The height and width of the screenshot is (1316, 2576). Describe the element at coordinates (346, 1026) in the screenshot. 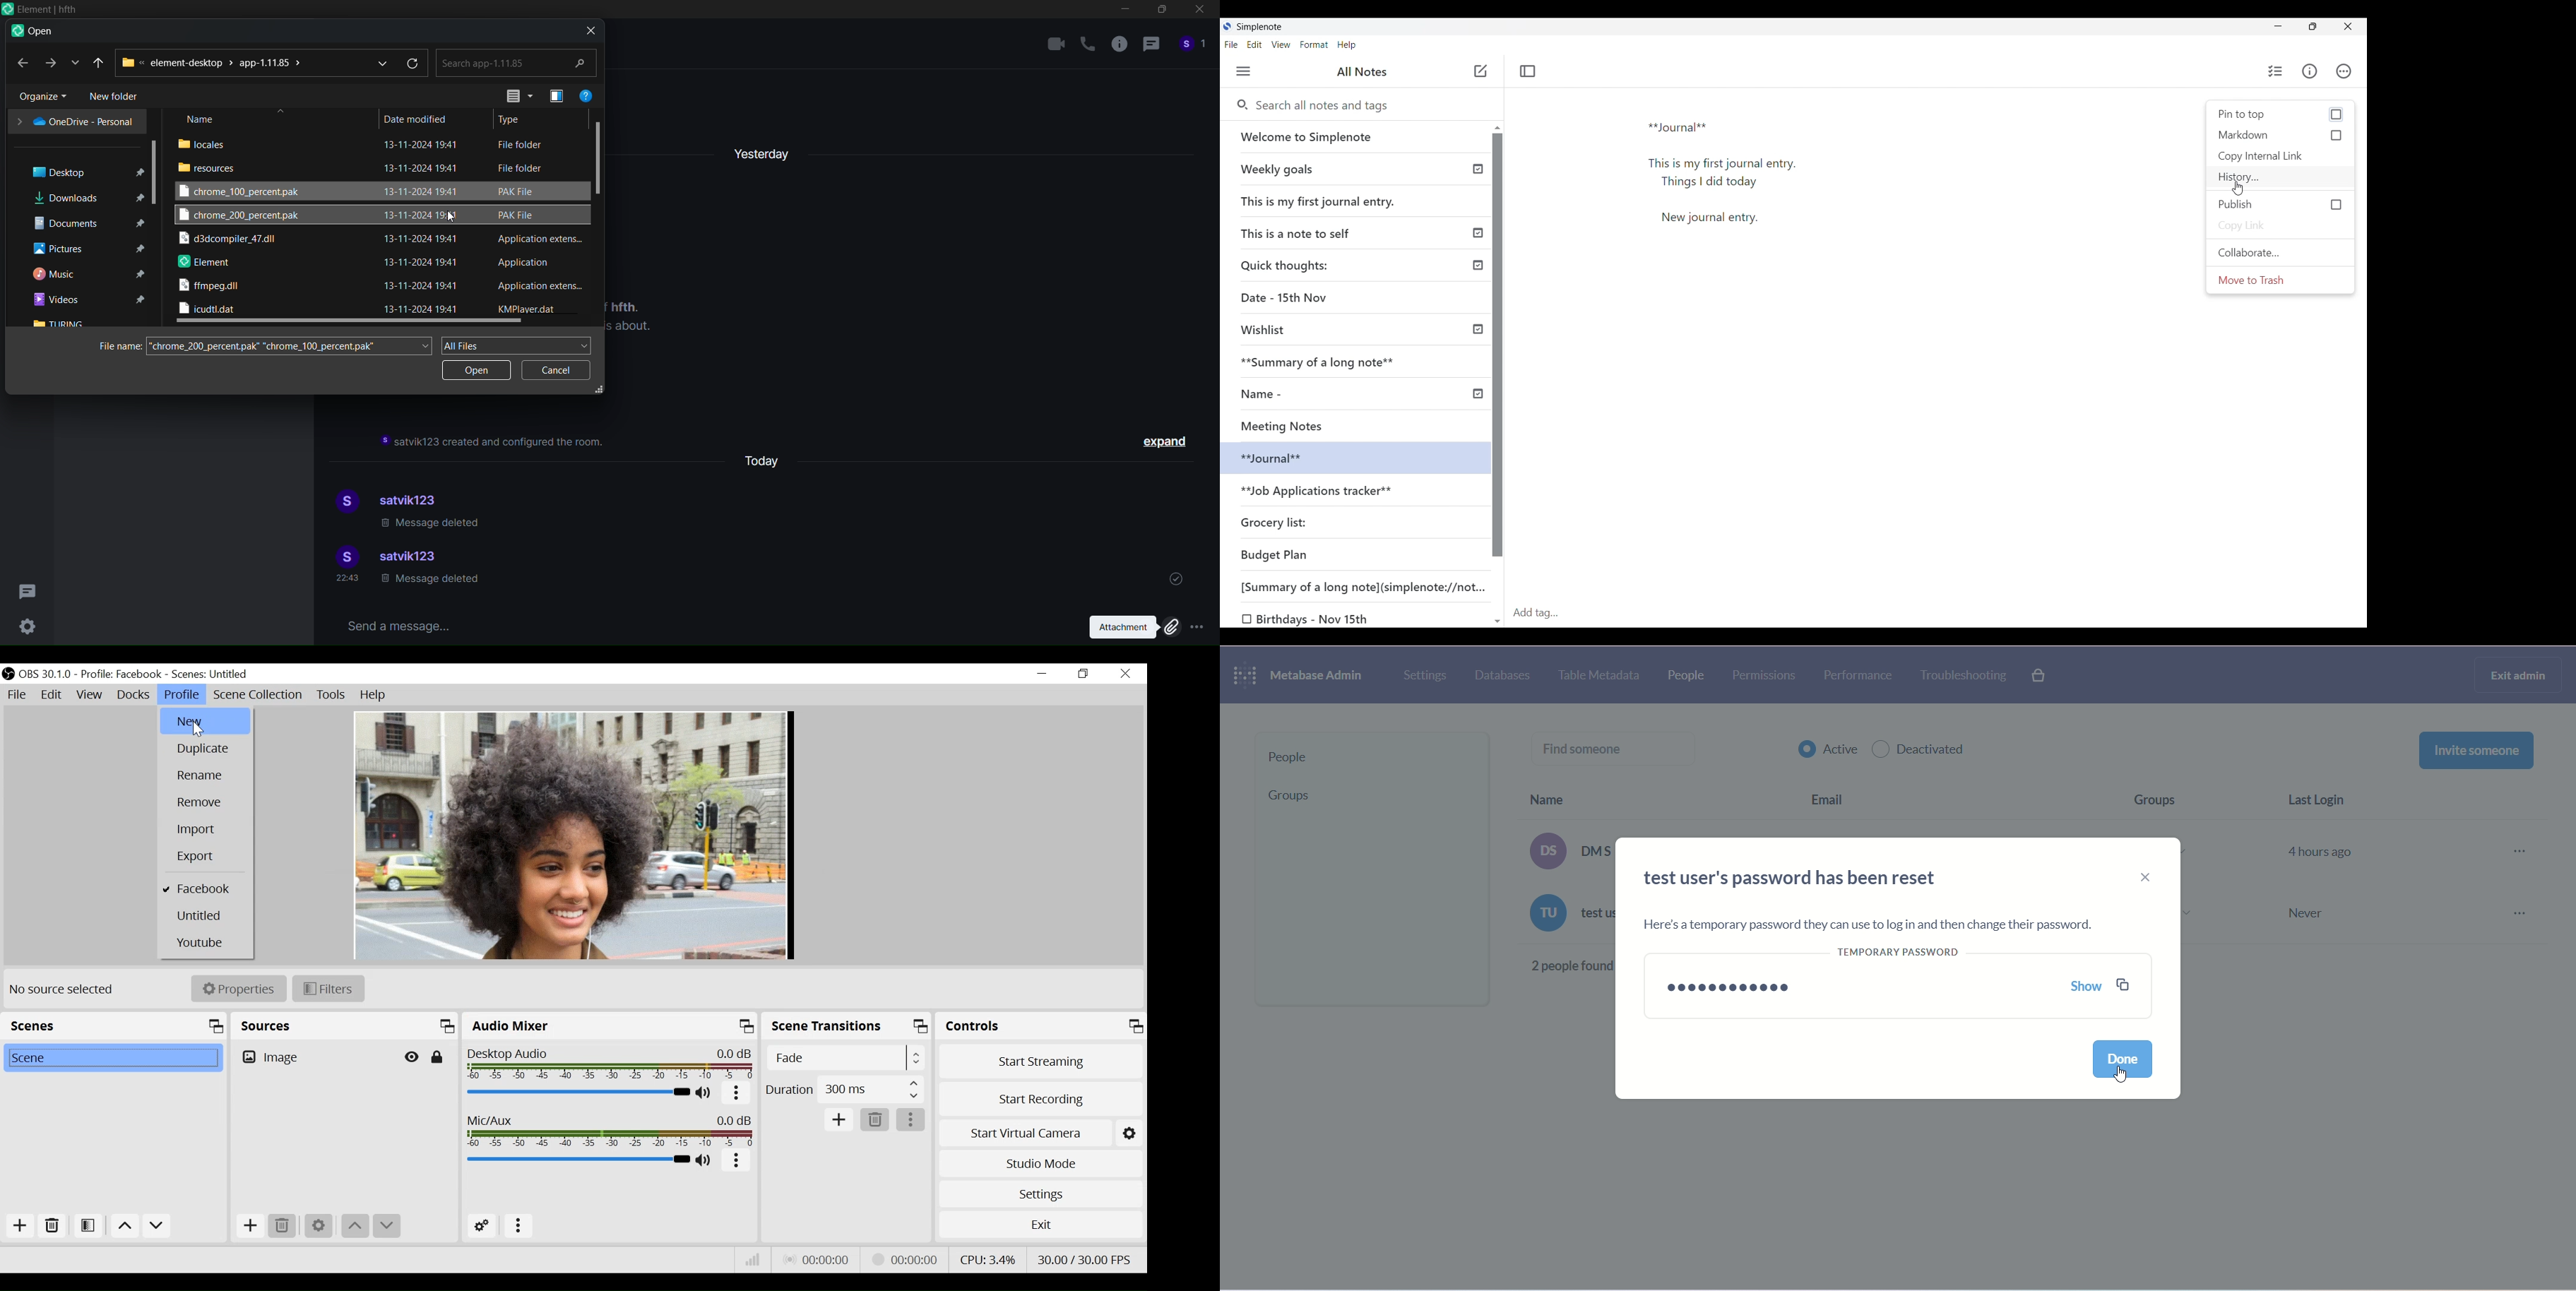

I see `Sources Panel` at that location.